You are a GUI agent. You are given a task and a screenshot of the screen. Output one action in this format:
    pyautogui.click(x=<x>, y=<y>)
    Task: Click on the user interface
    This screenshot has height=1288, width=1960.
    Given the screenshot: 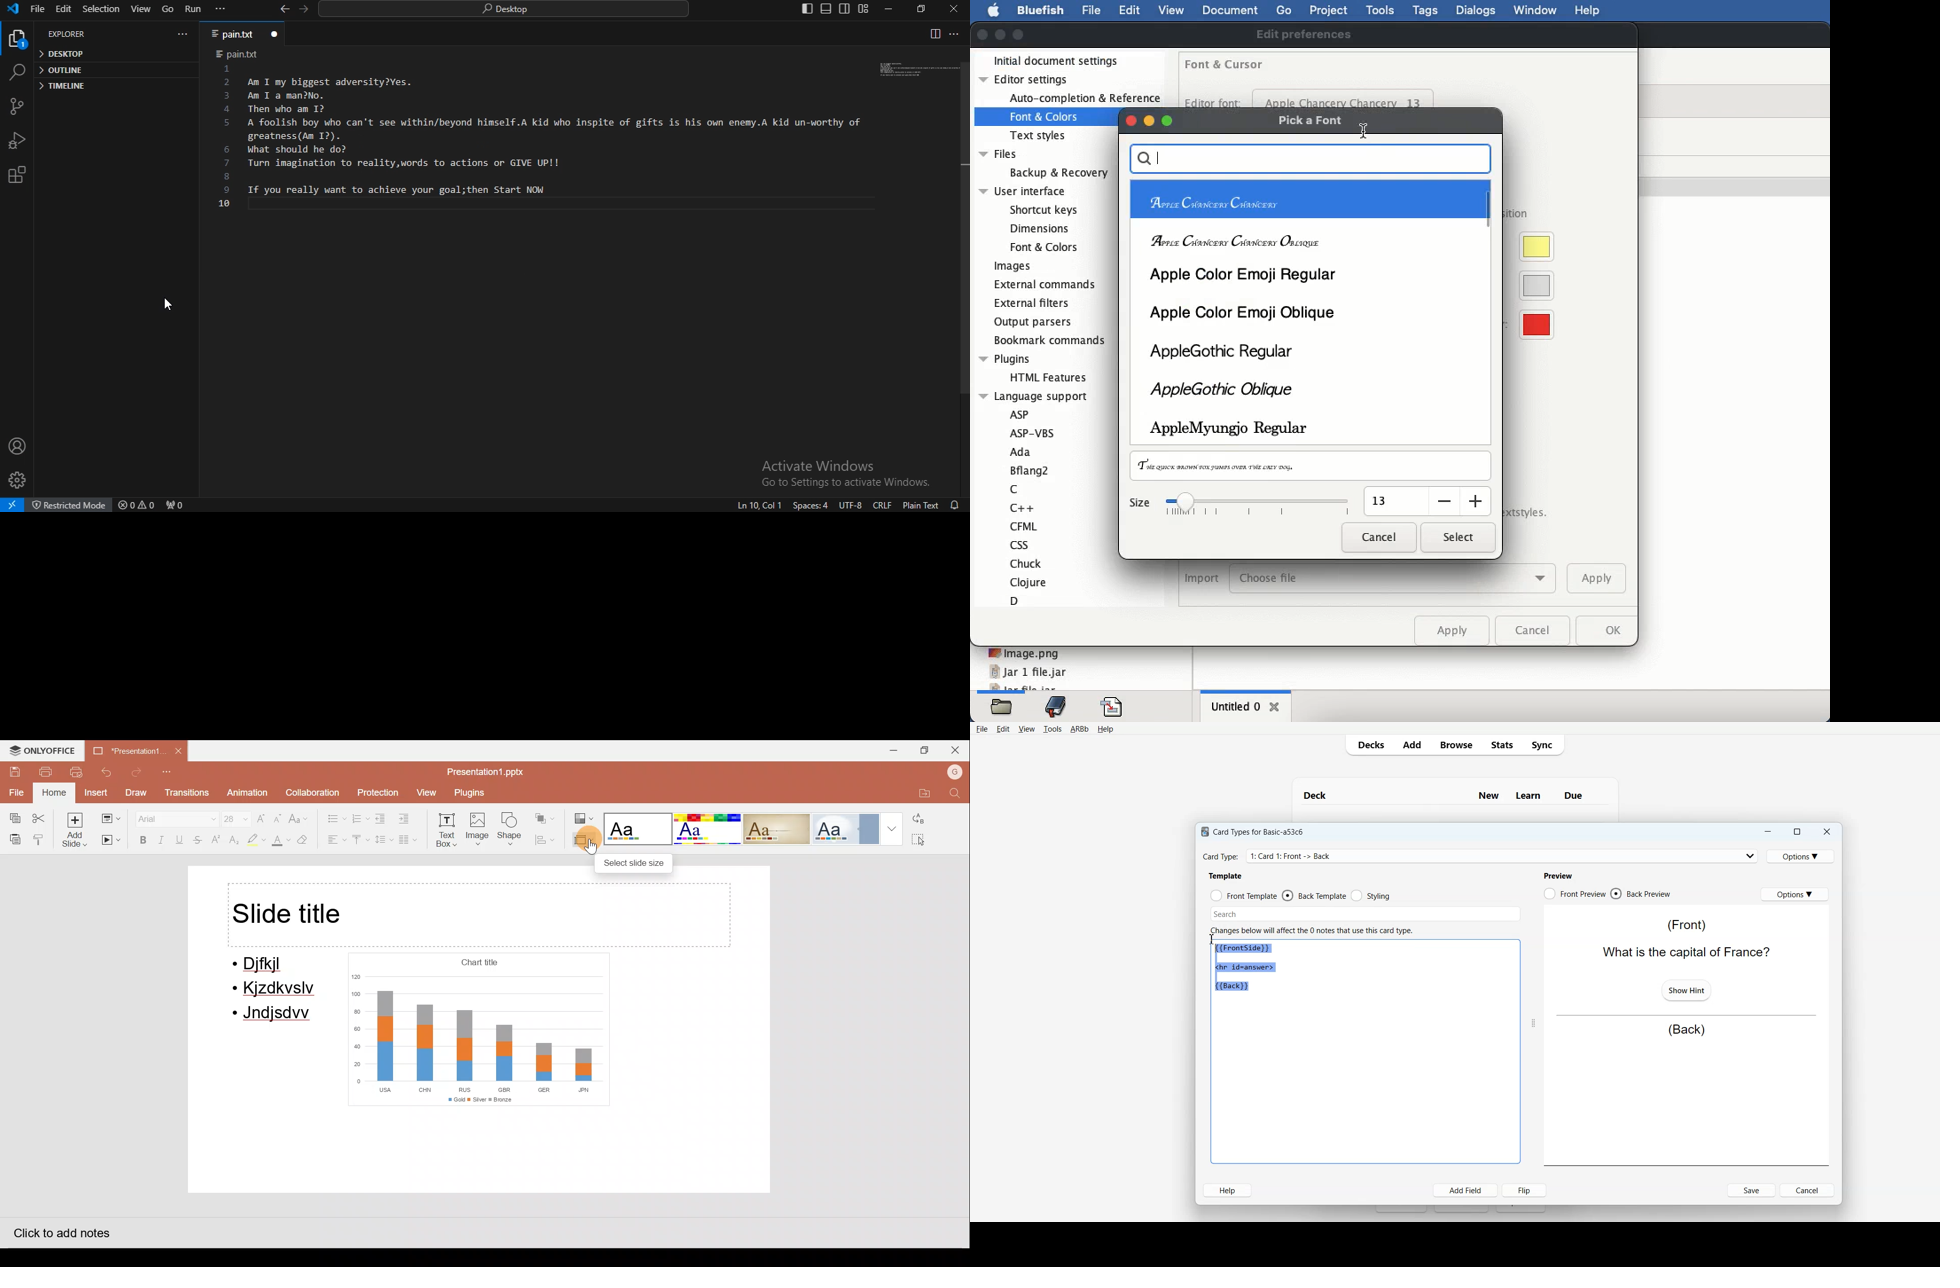 What is the action you would take?
    pyautogui.click(x=1031, y=220)
    